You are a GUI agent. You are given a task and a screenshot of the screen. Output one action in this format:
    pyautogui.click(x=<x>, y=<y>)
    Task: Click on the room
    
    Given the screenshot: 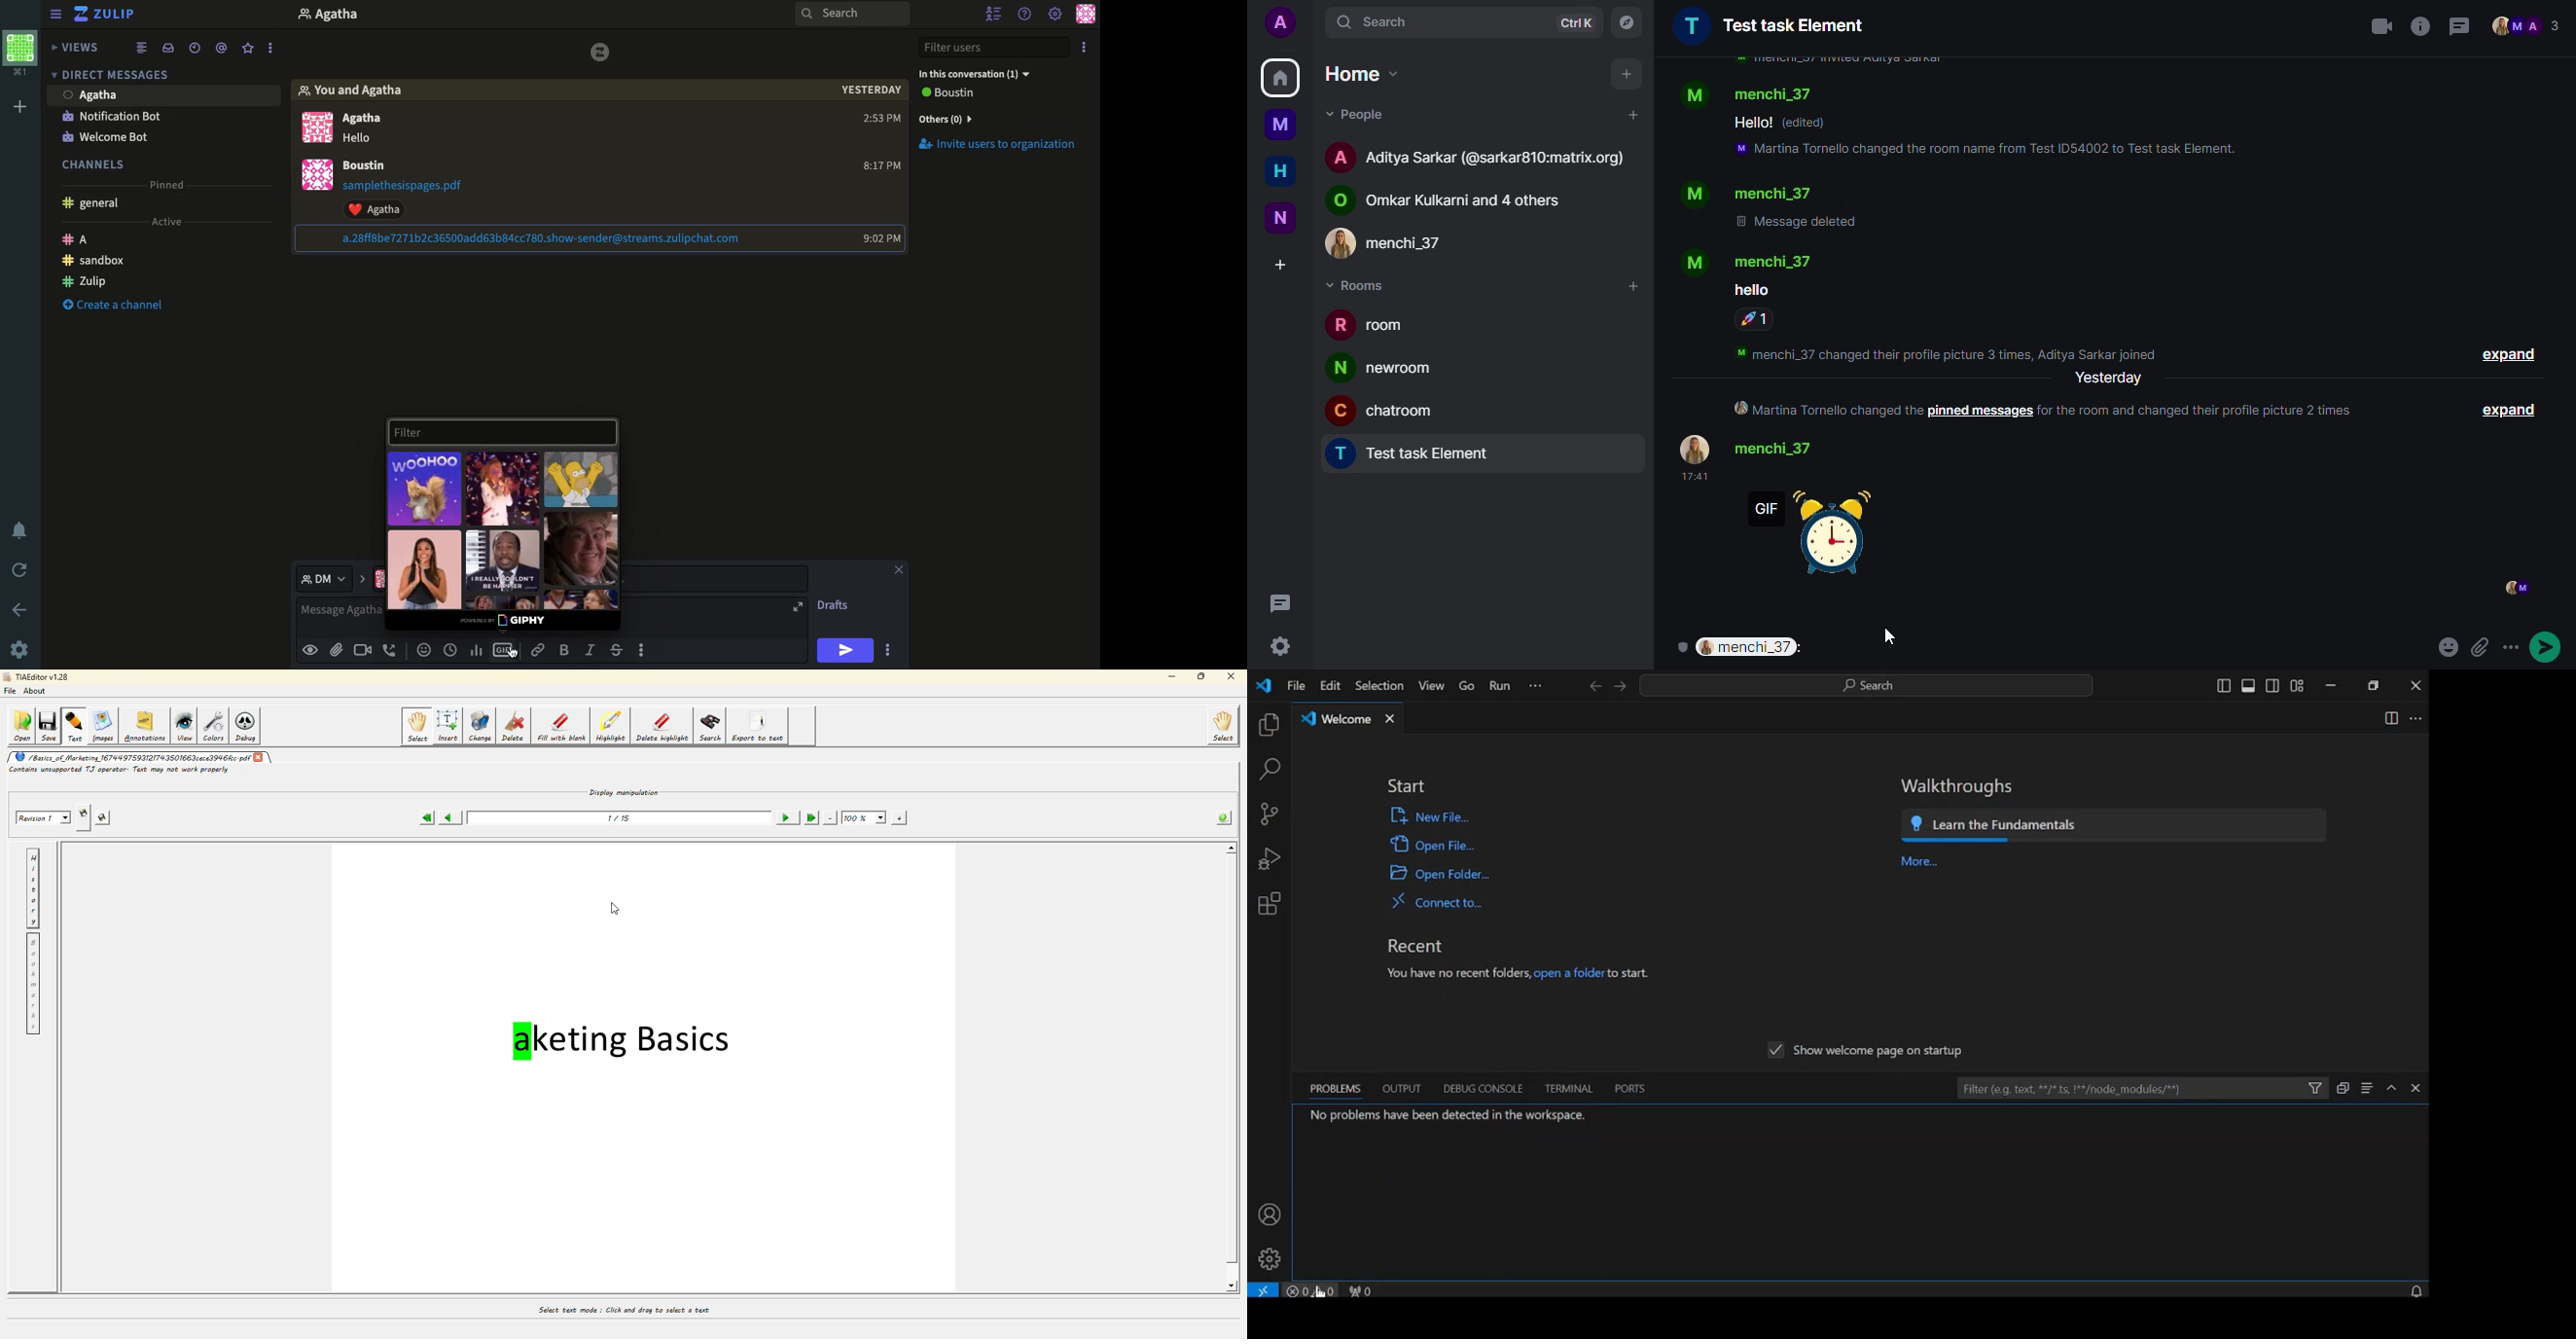 What is the action you would take?
    pyautogui.click(x=1420, y=455)
    